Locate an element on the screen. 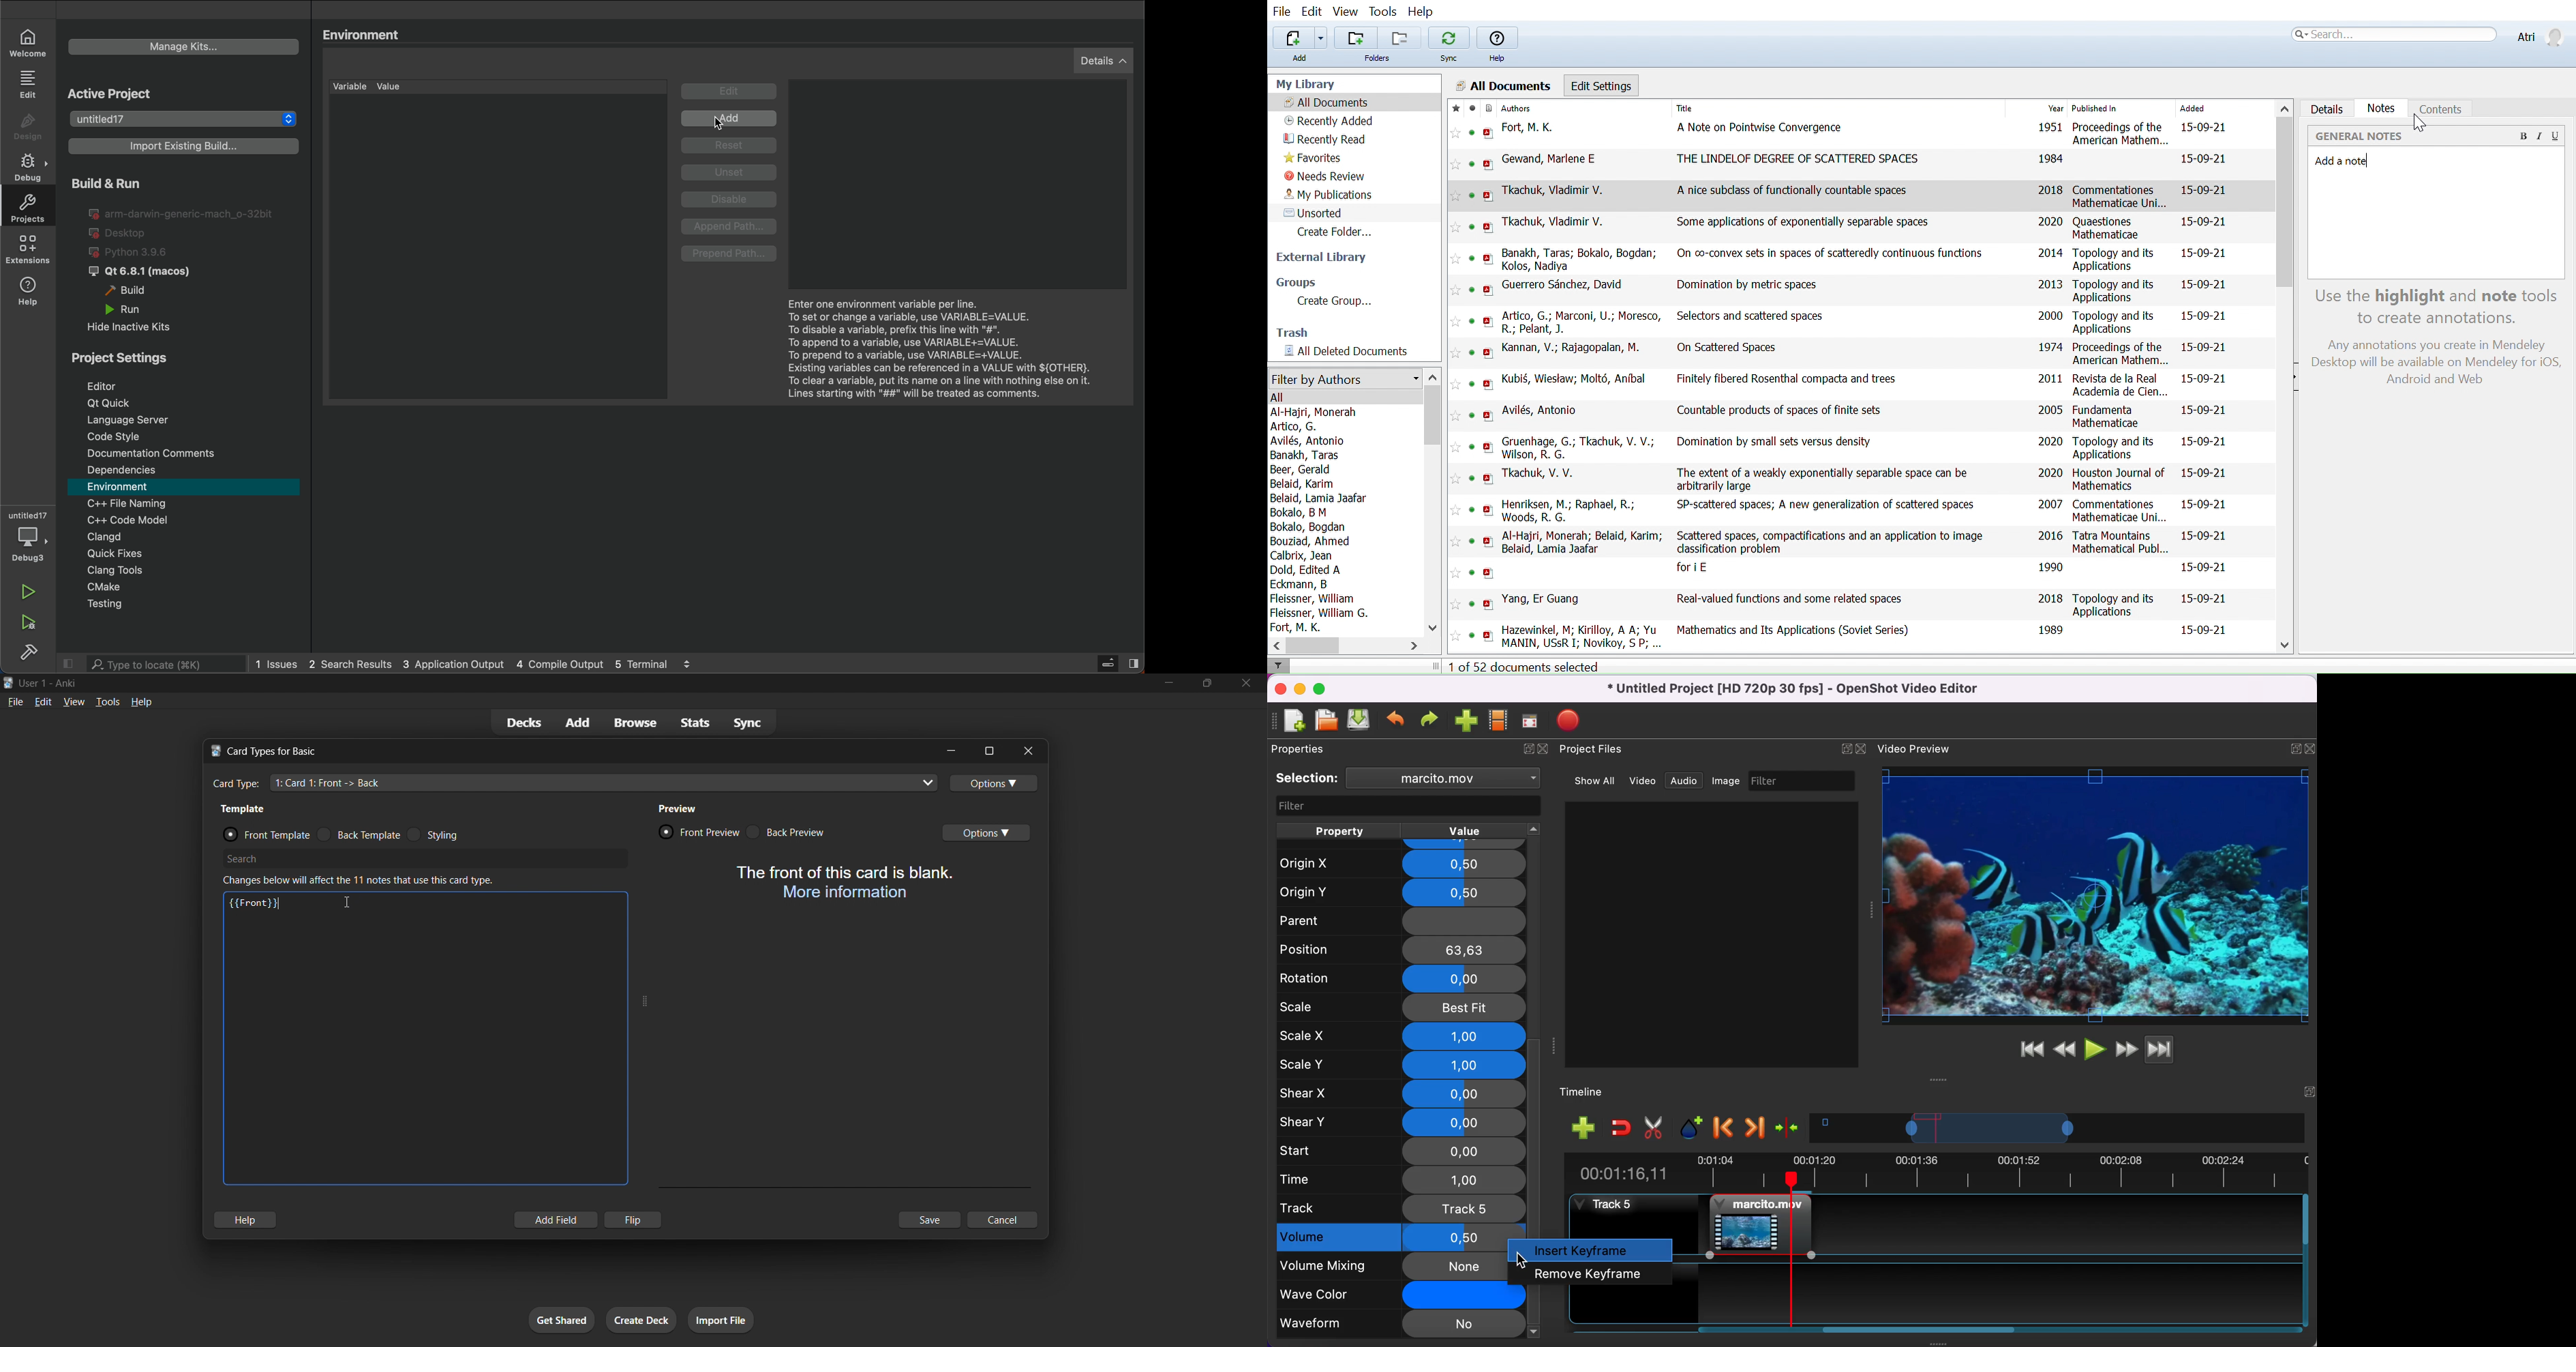  Add this reference to favorites is located at coordinates (1455, 541).